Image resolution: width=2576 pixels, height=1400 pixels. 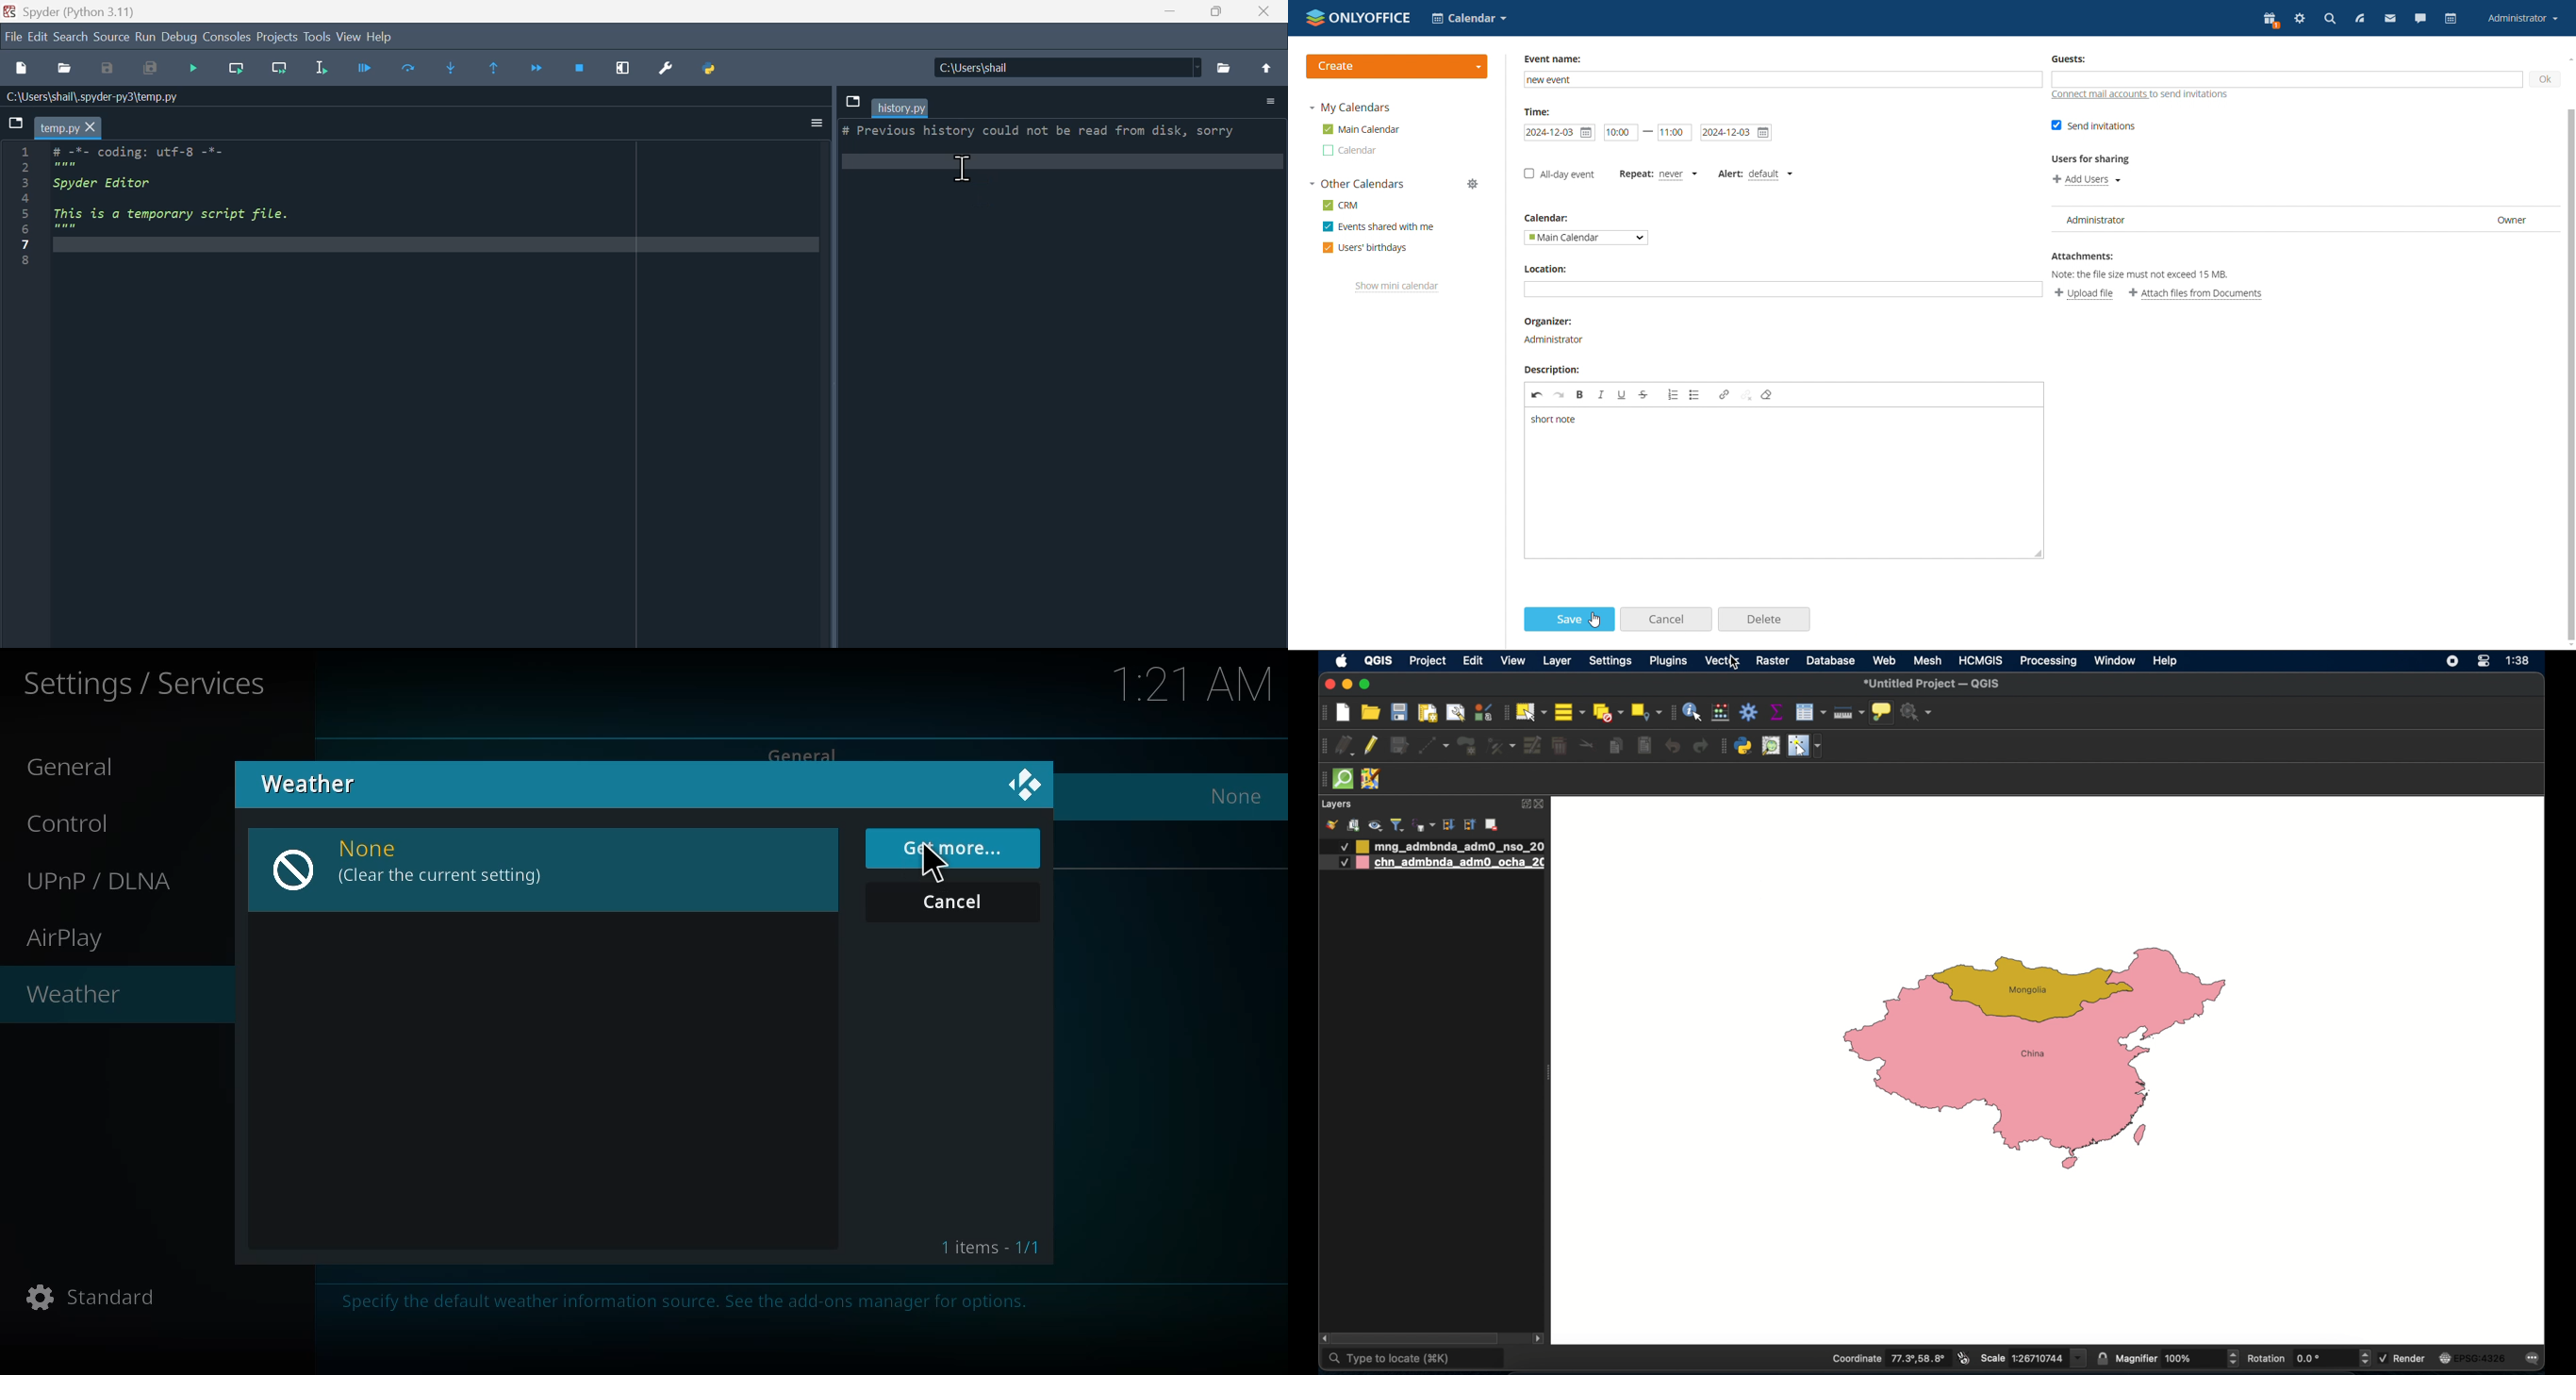 I want to click on airplay, so click(x=69, y=939).